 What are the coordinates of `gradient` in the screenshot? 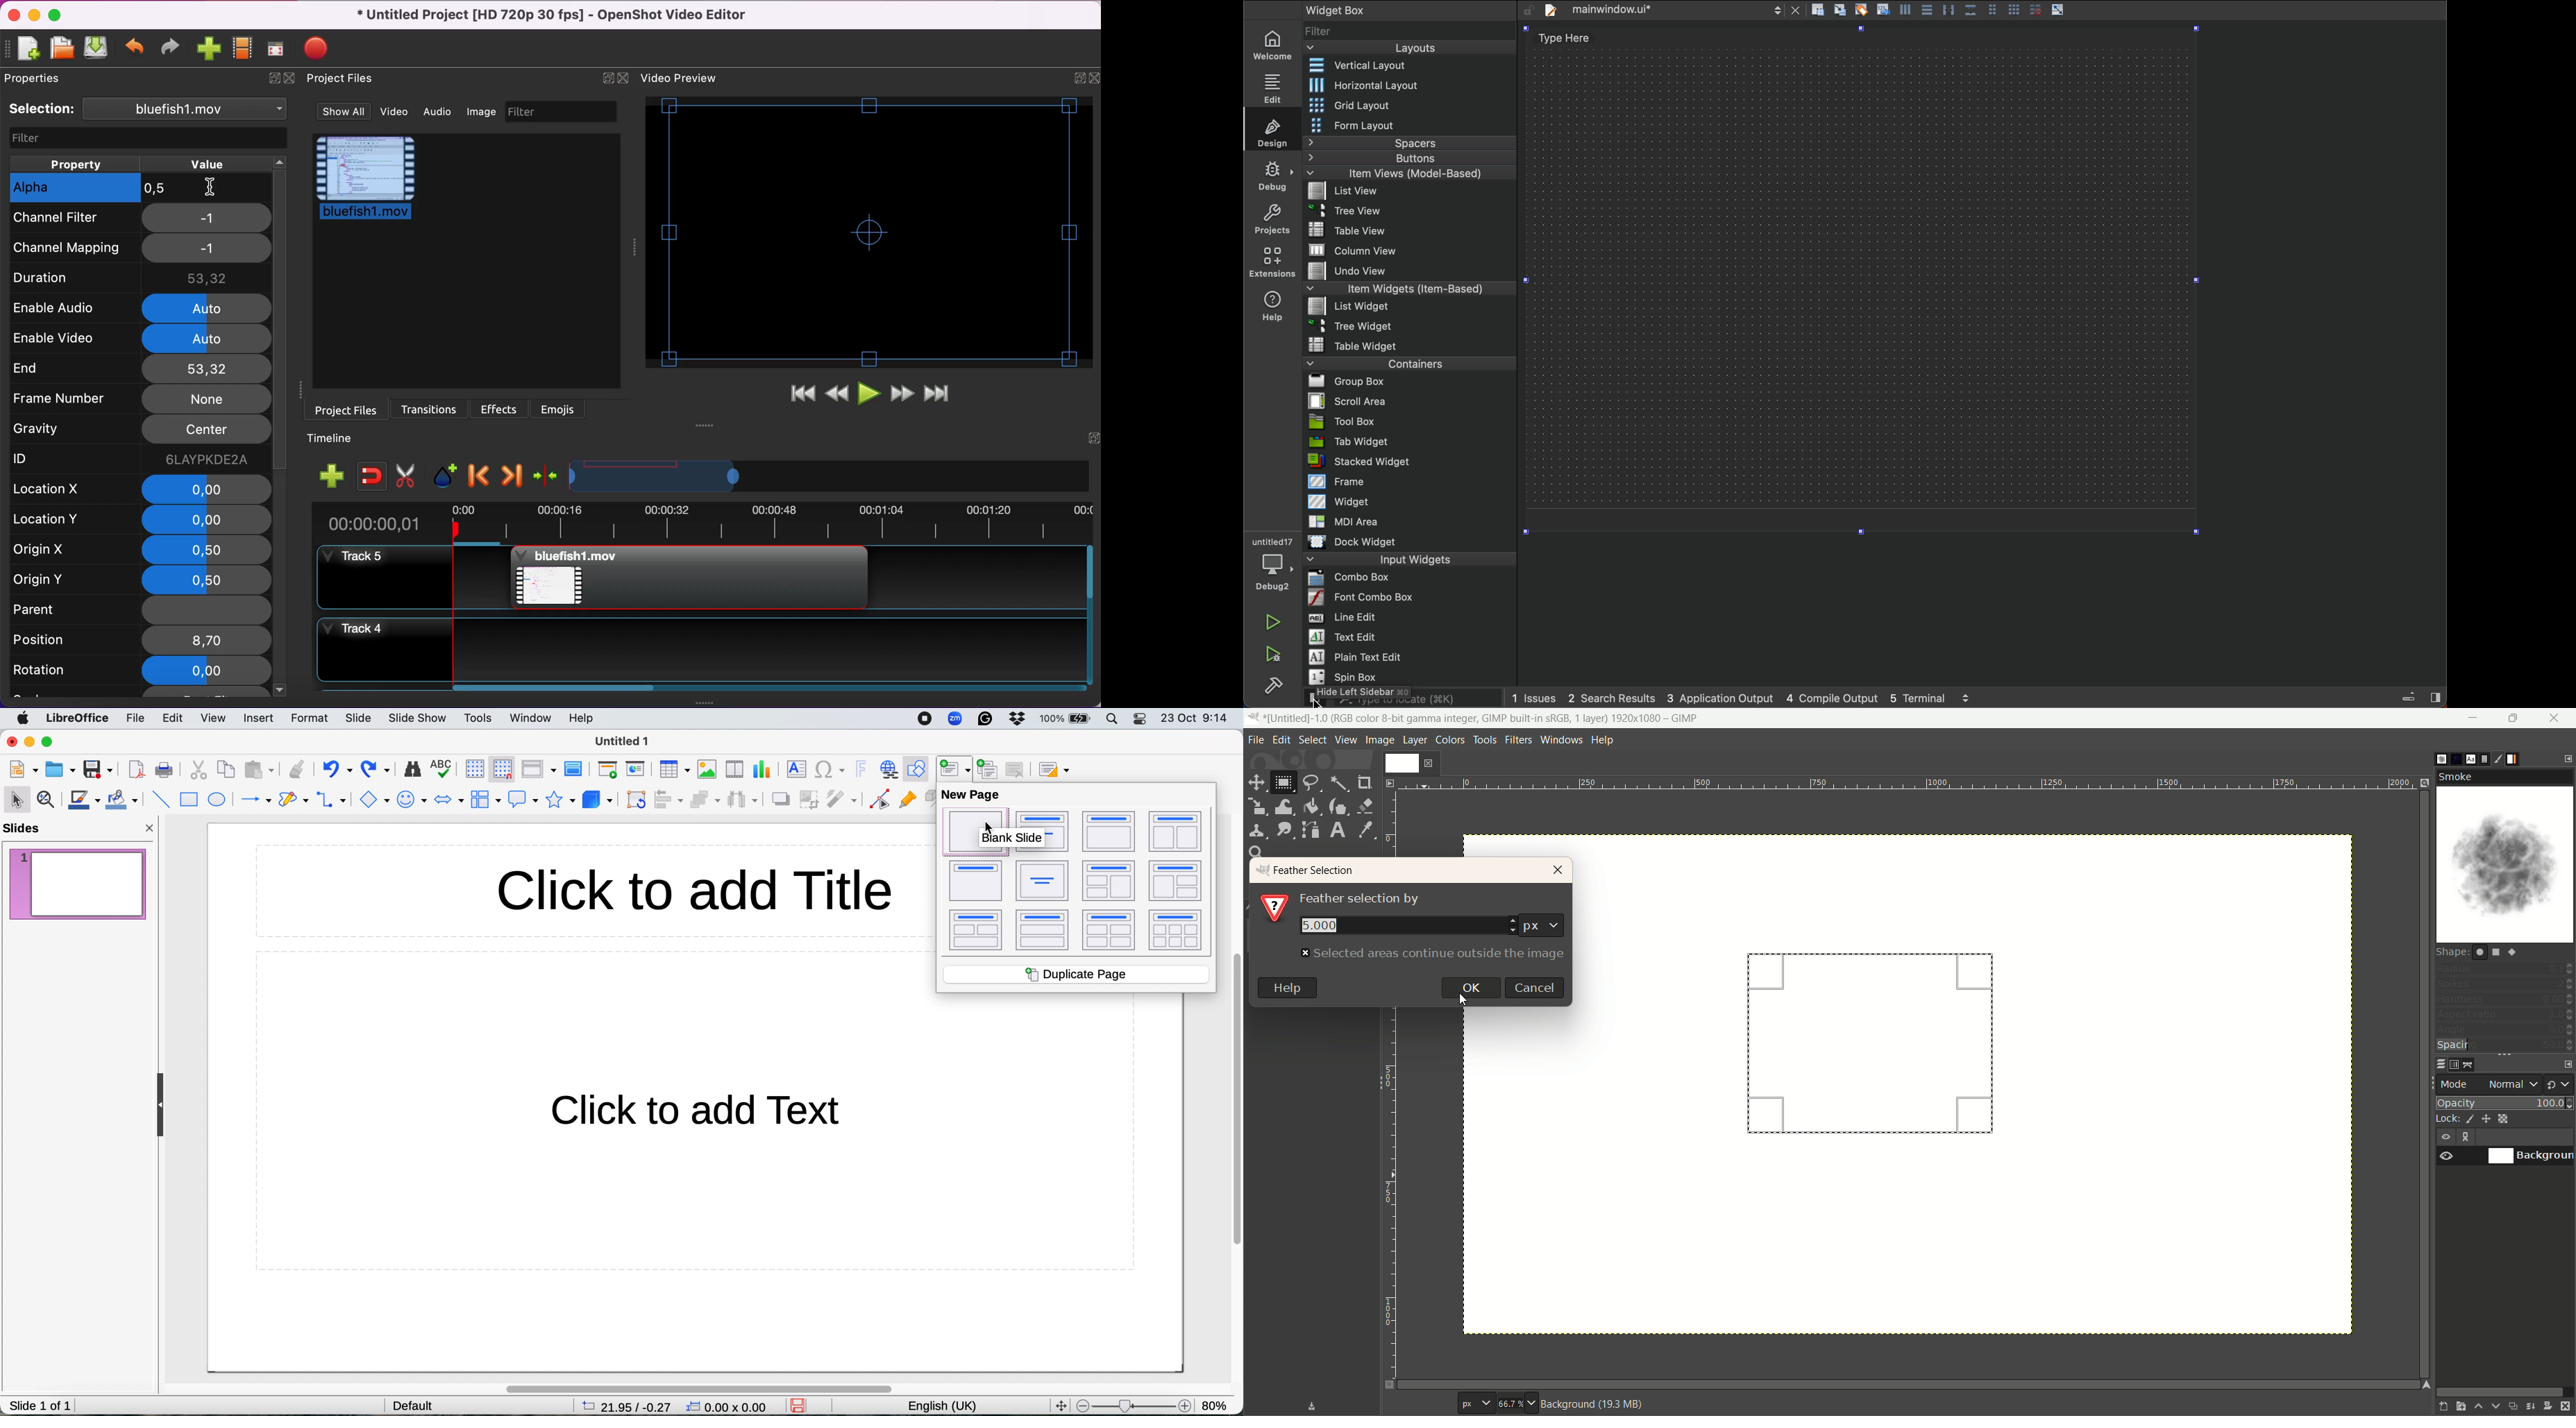 It's located at (2514, 759).